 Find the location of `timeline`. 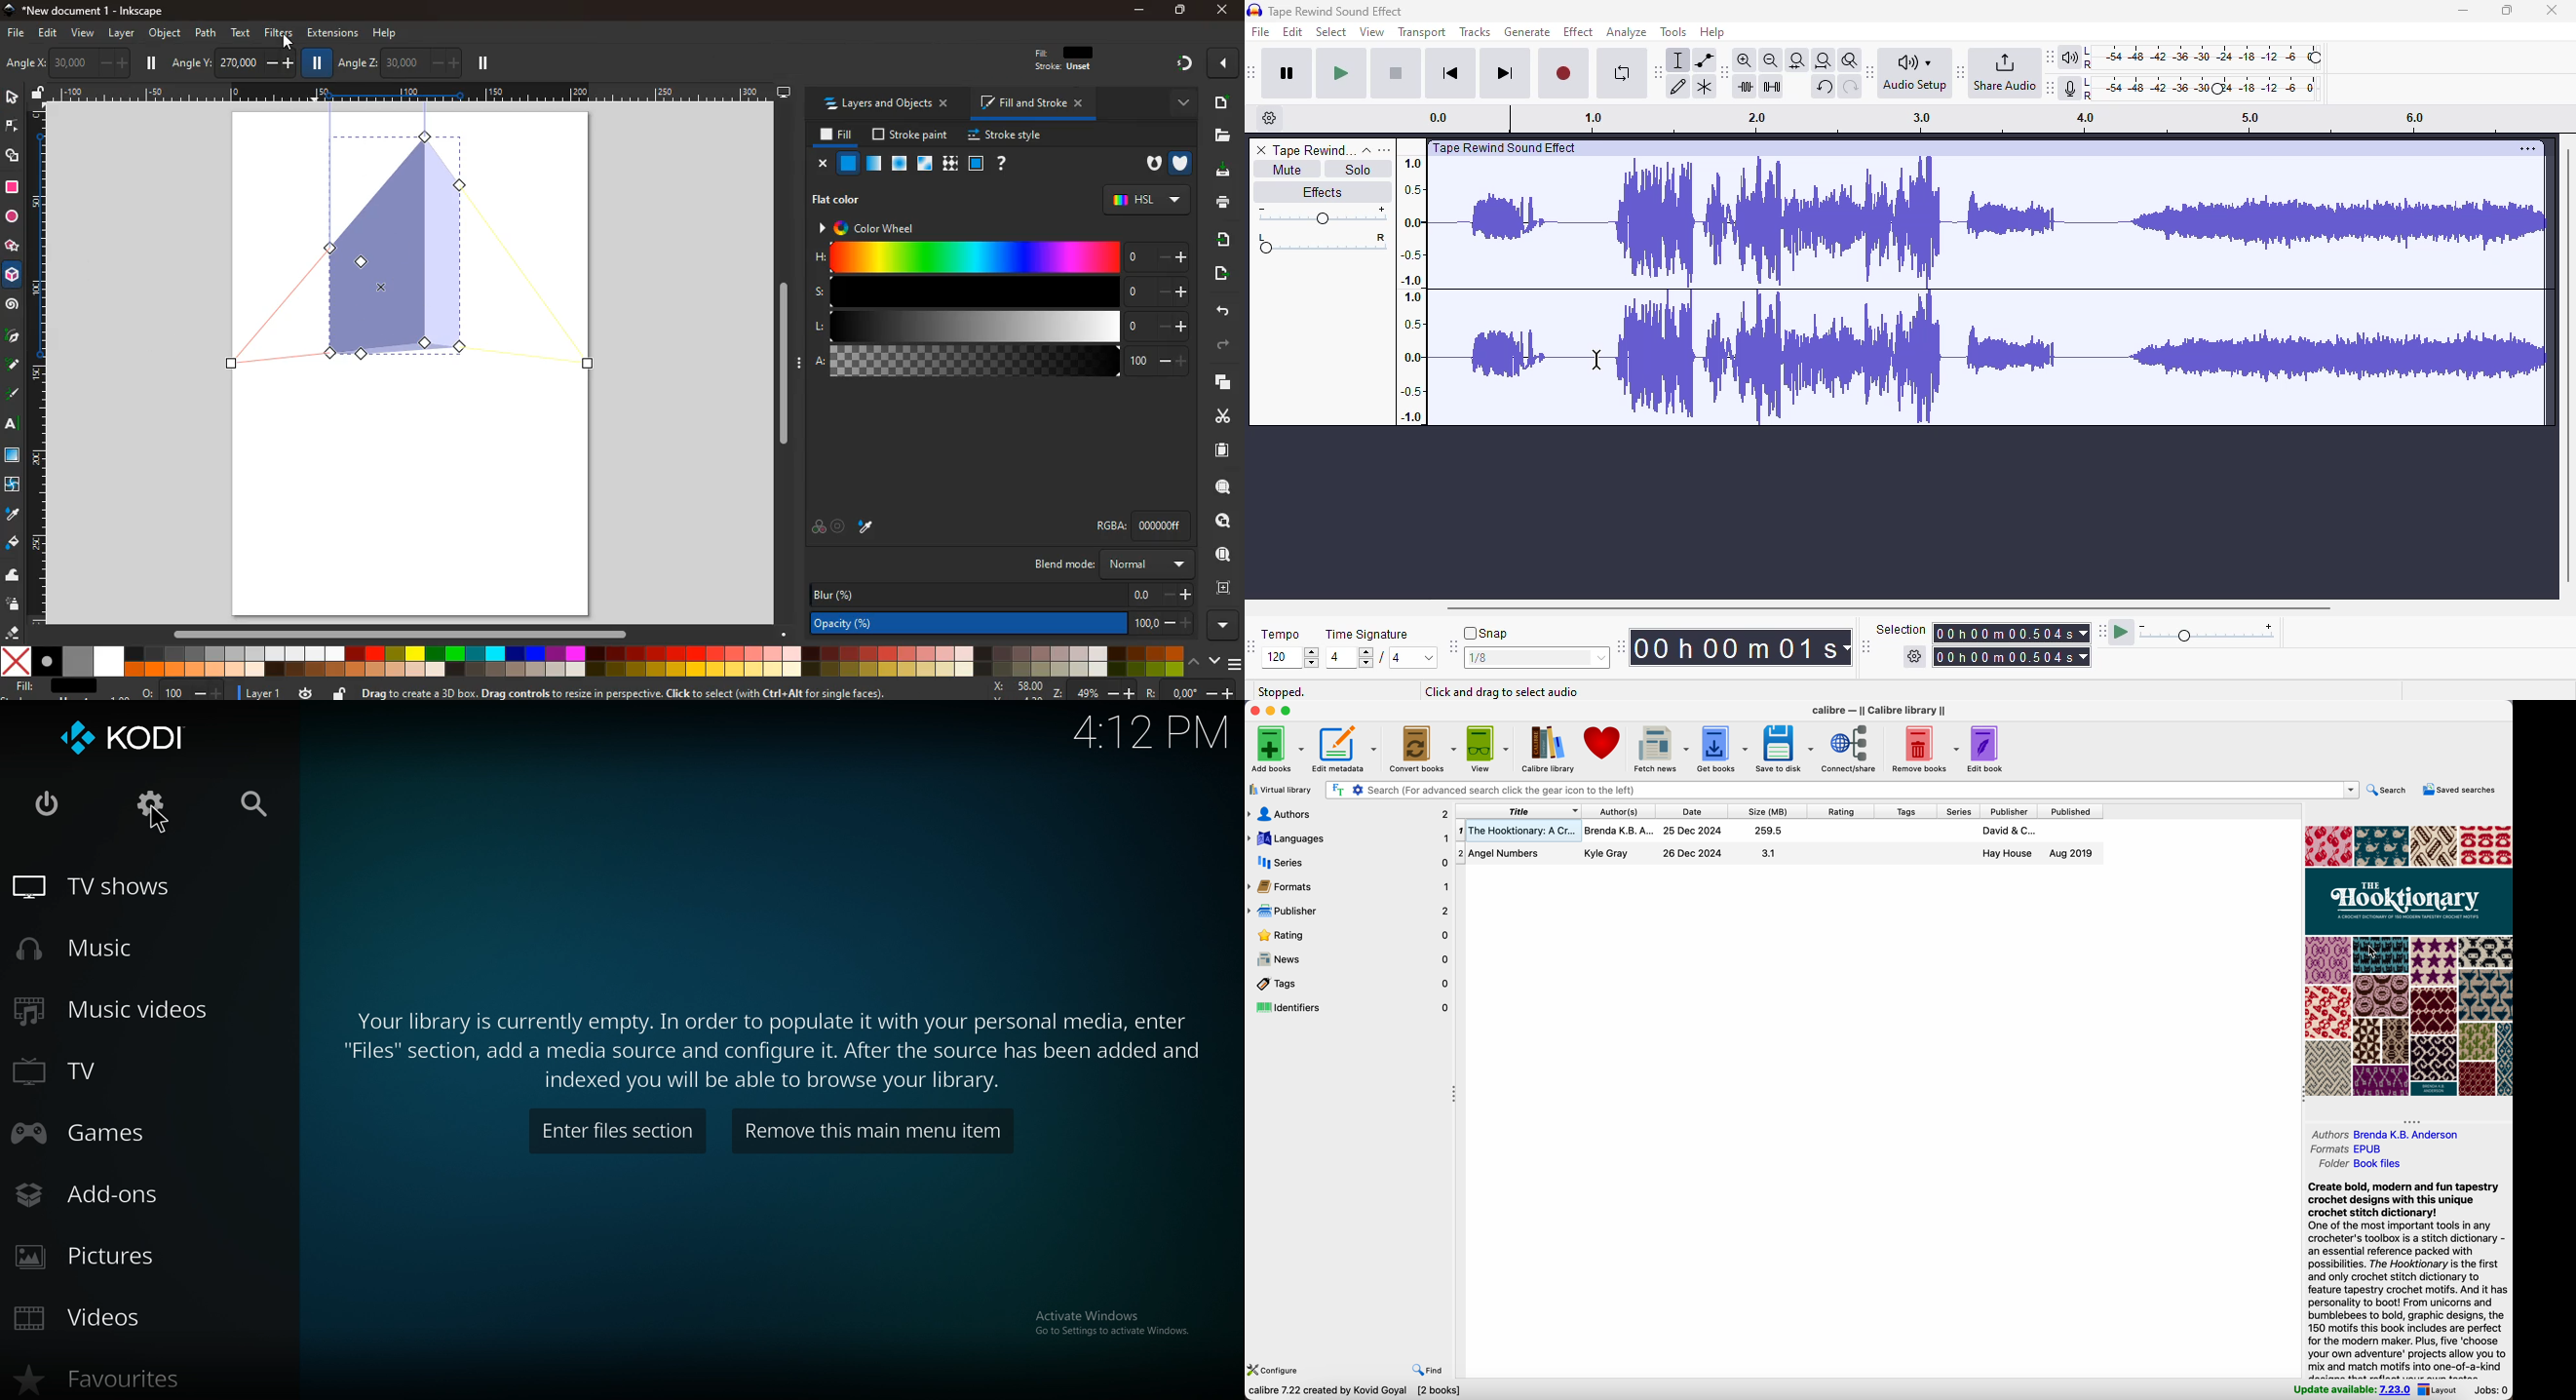

timeline is located at coordinates (1937, 119).